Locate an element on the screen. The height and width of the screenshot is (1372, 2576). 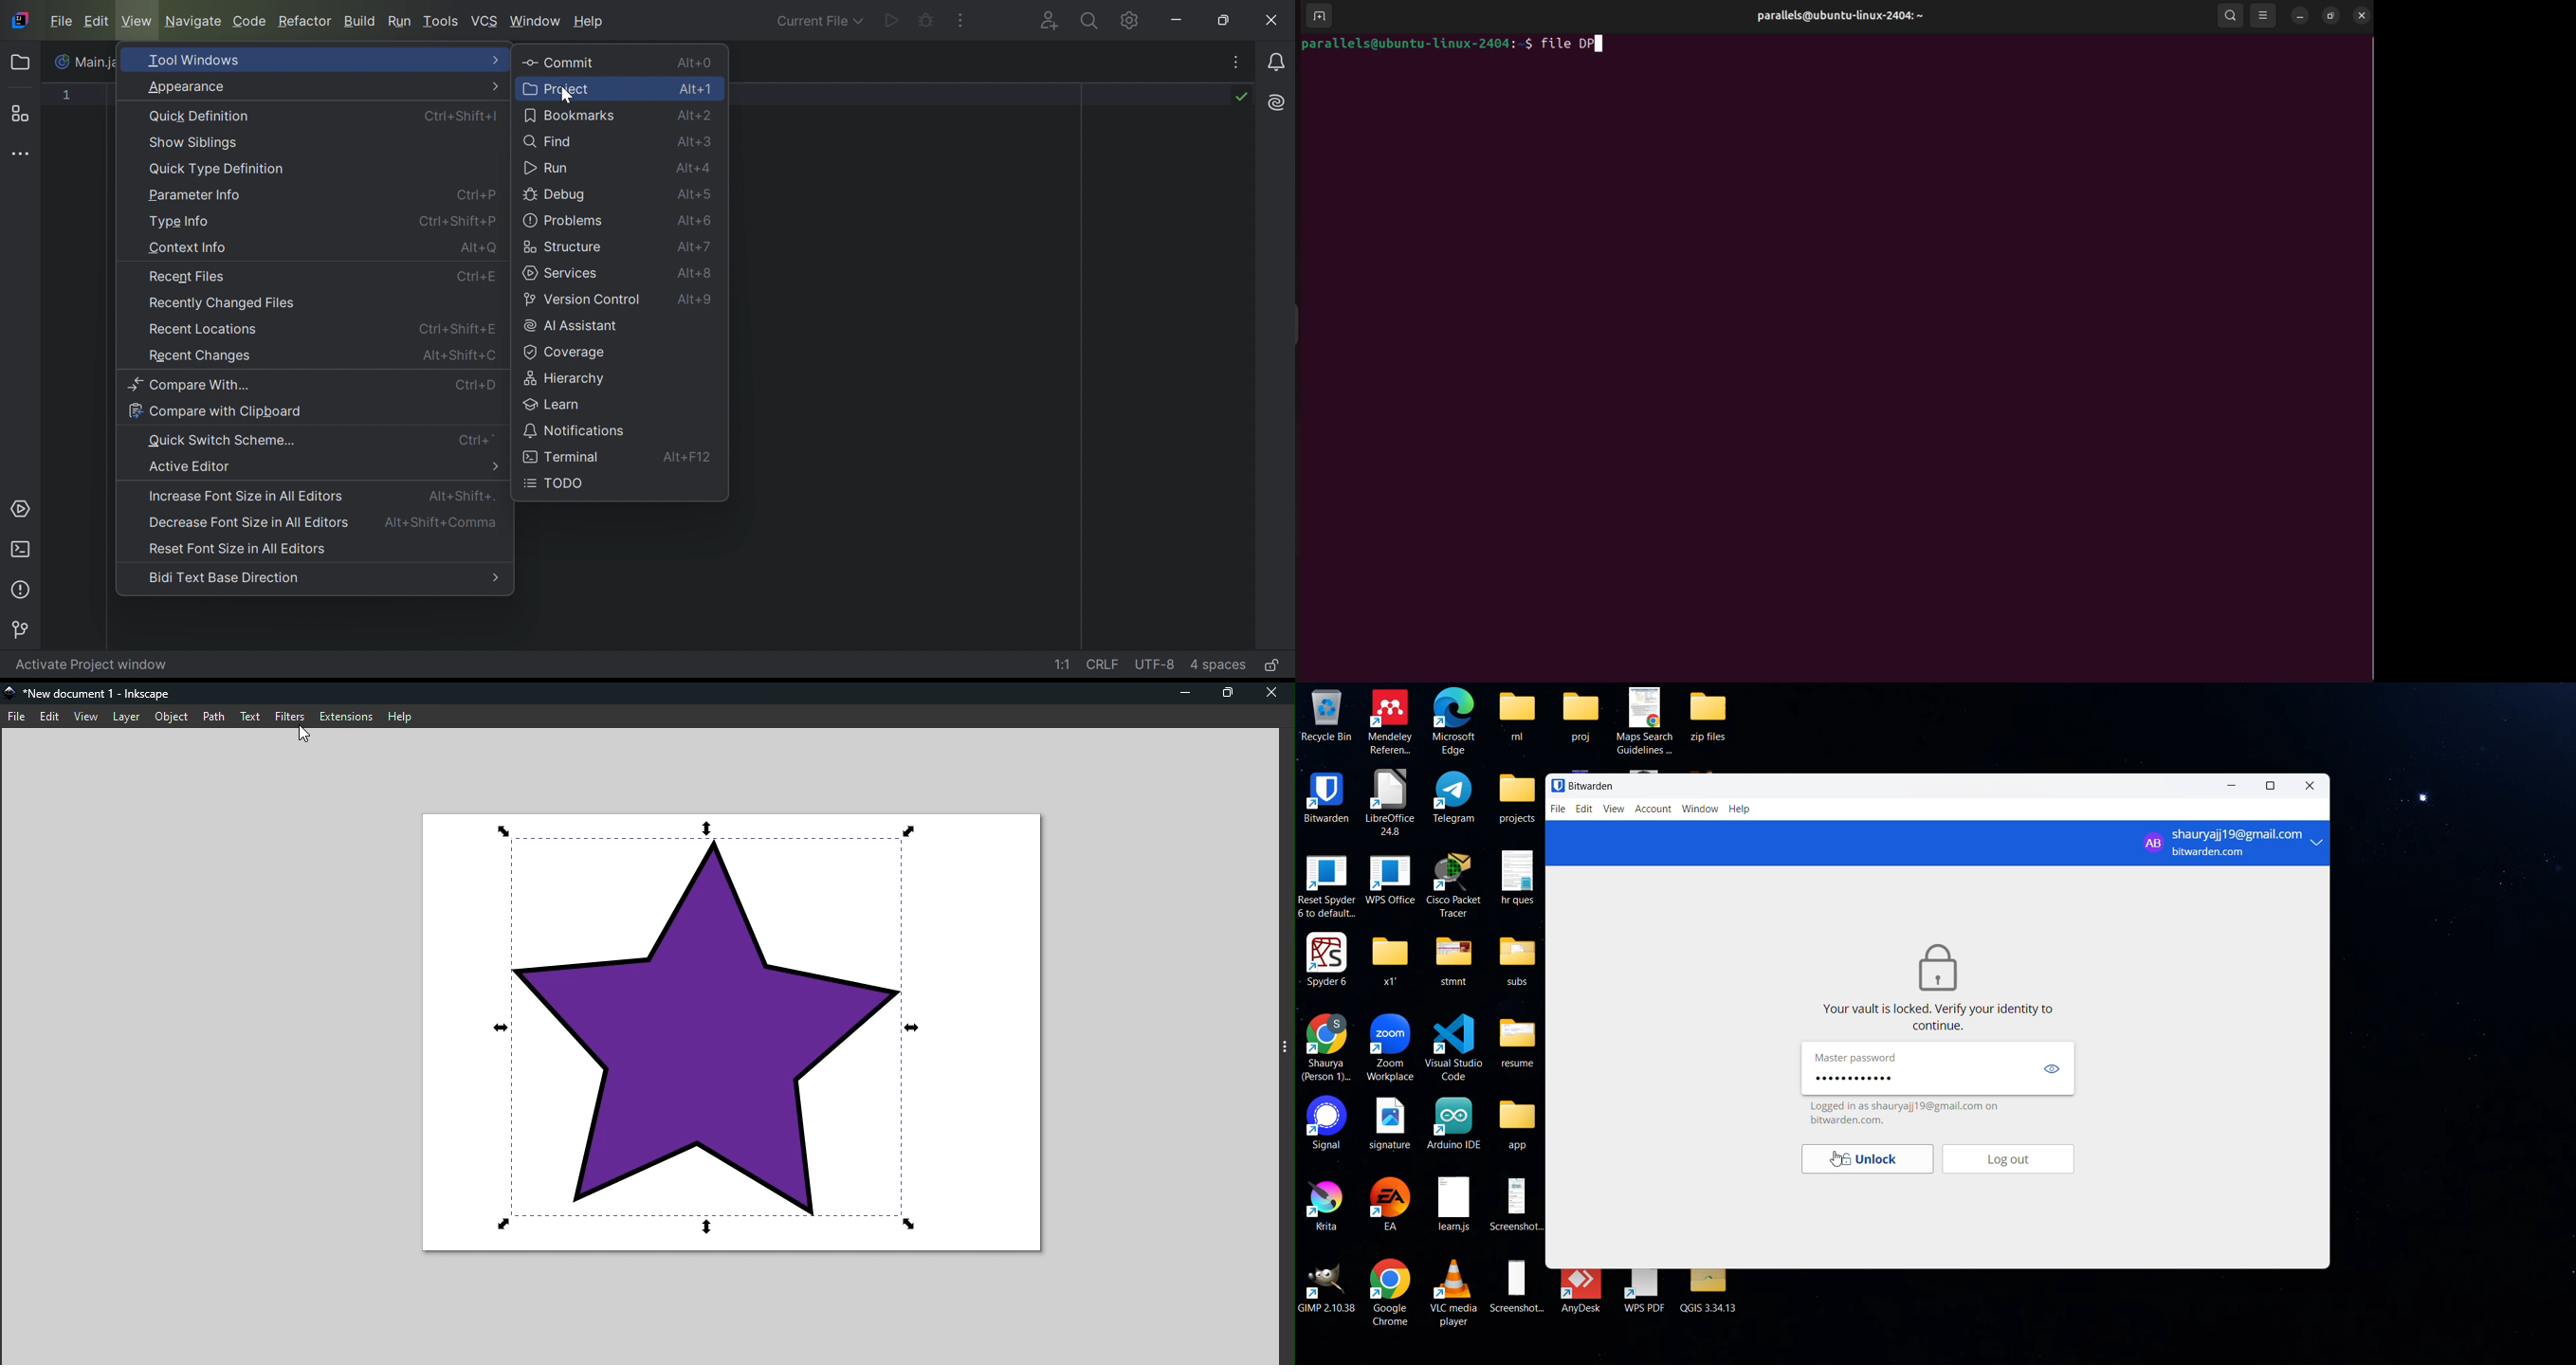
Master password is located at coordinates (1860, 1057).